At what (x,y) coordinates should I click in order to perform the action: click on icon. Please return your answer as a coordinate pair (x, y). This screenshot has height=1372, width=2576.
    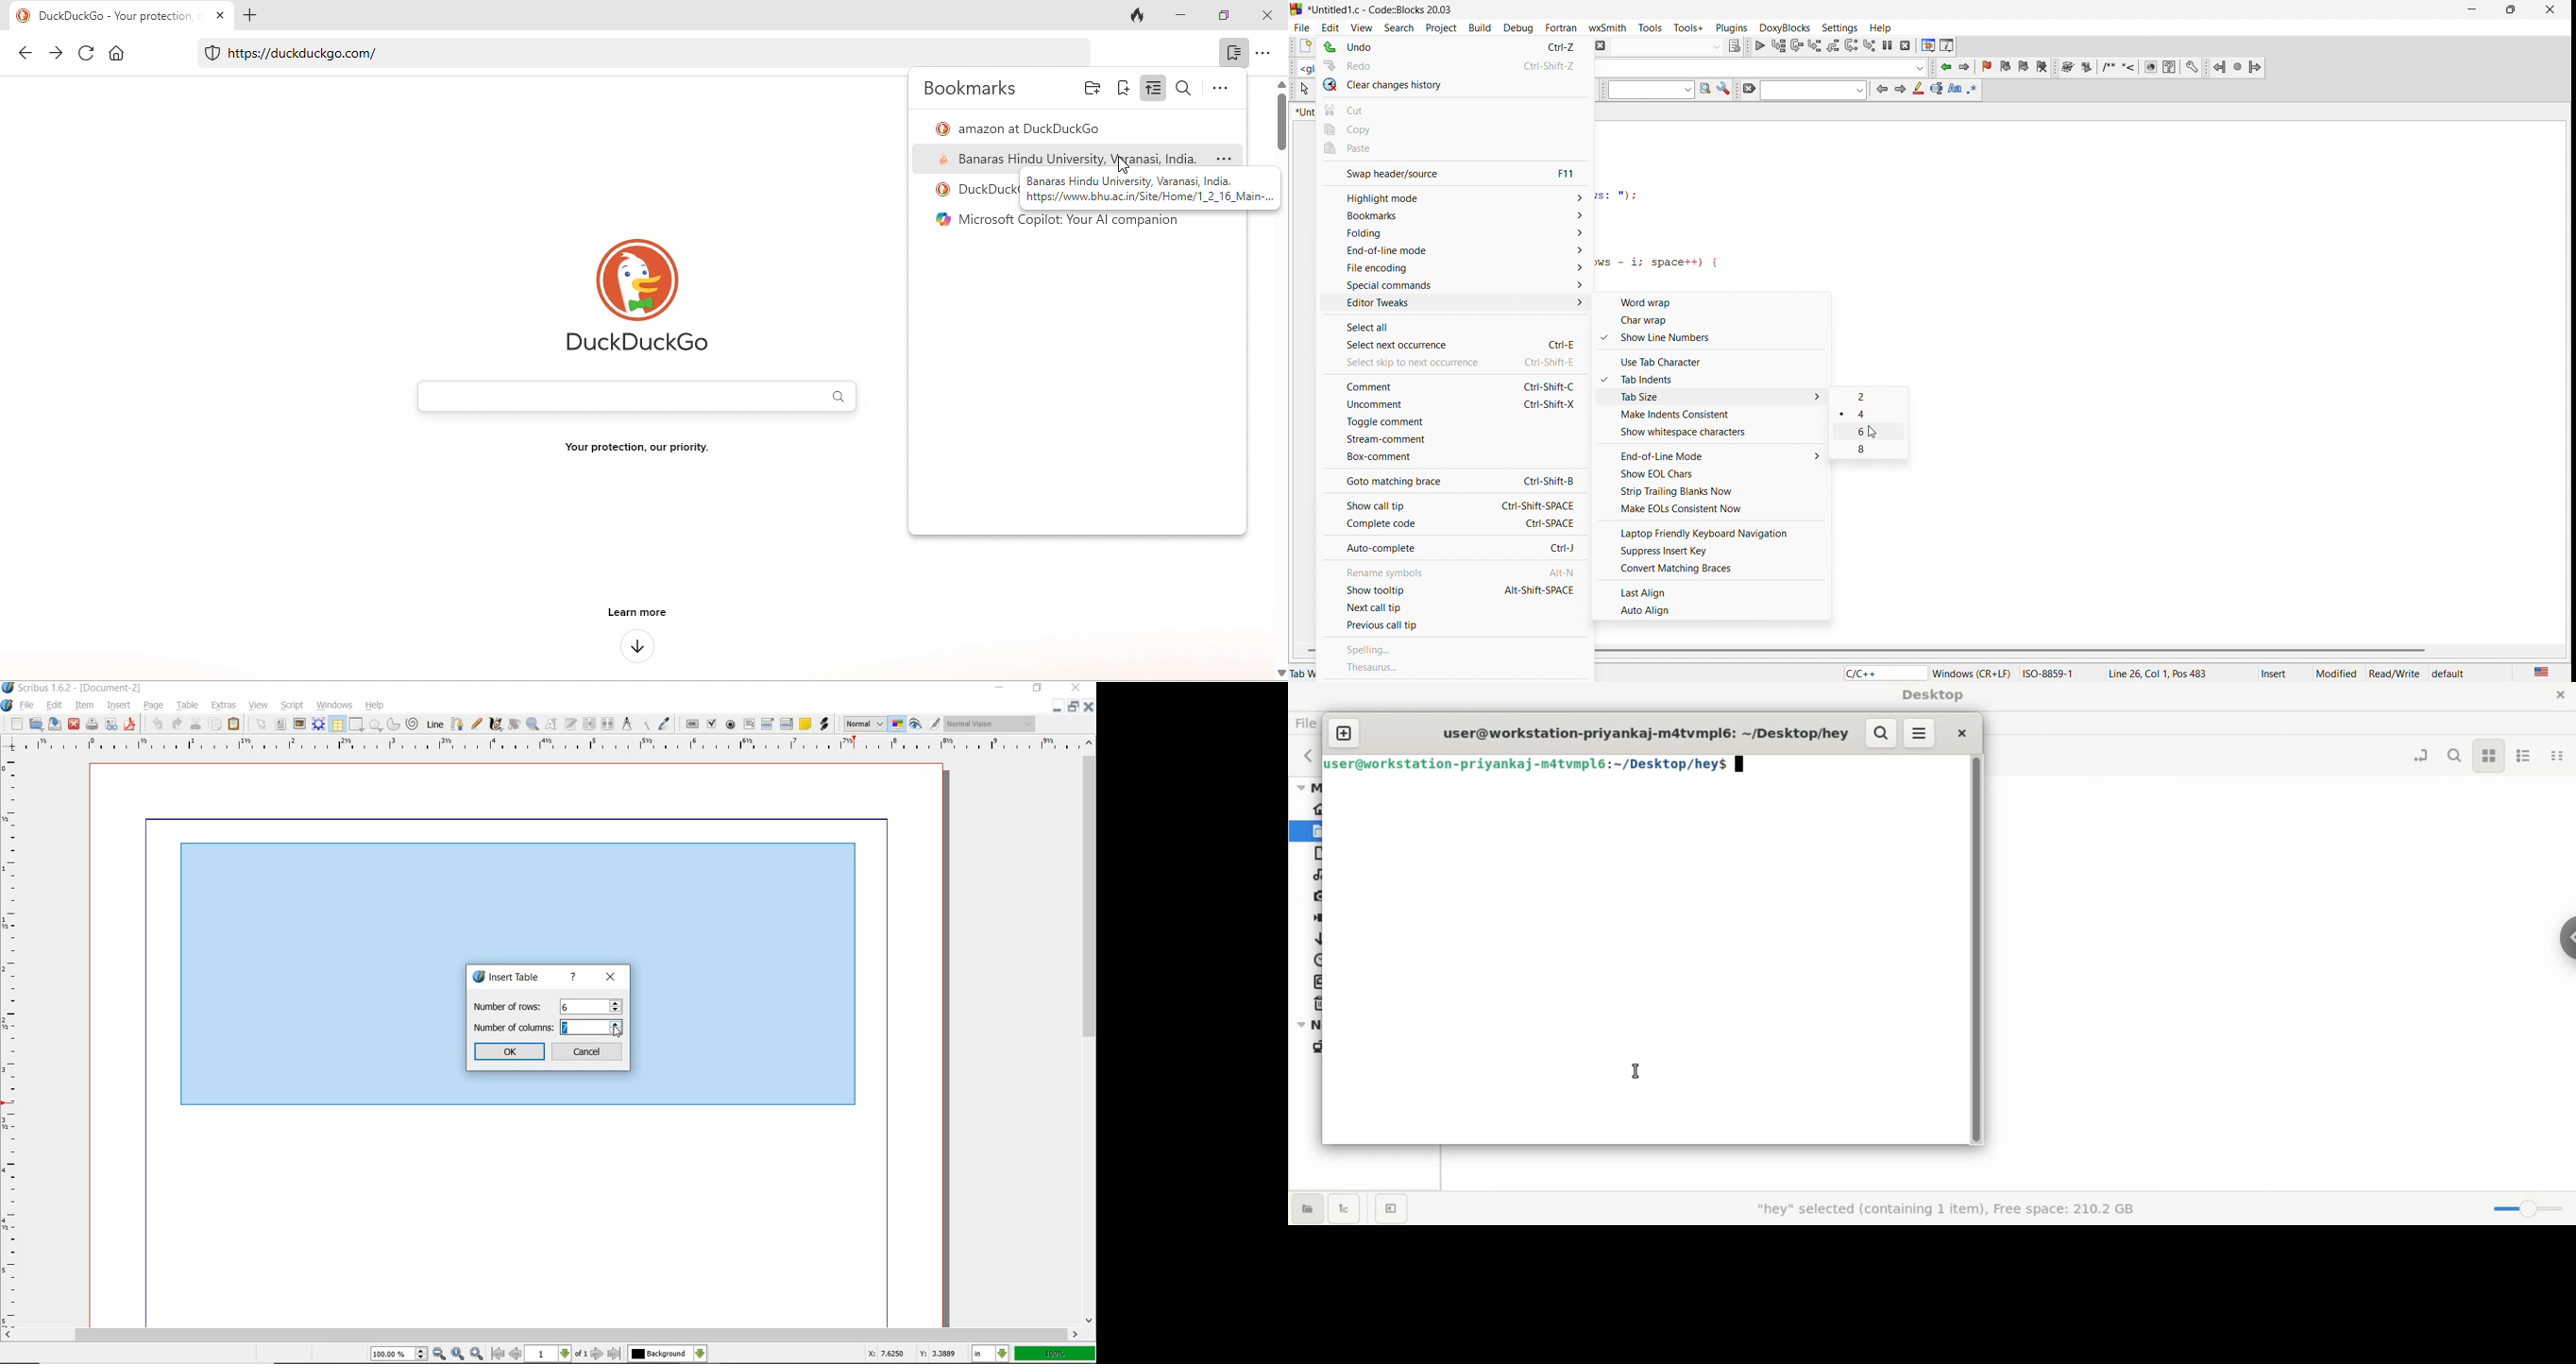
    Looking at the image, I should click on (1880, 89).